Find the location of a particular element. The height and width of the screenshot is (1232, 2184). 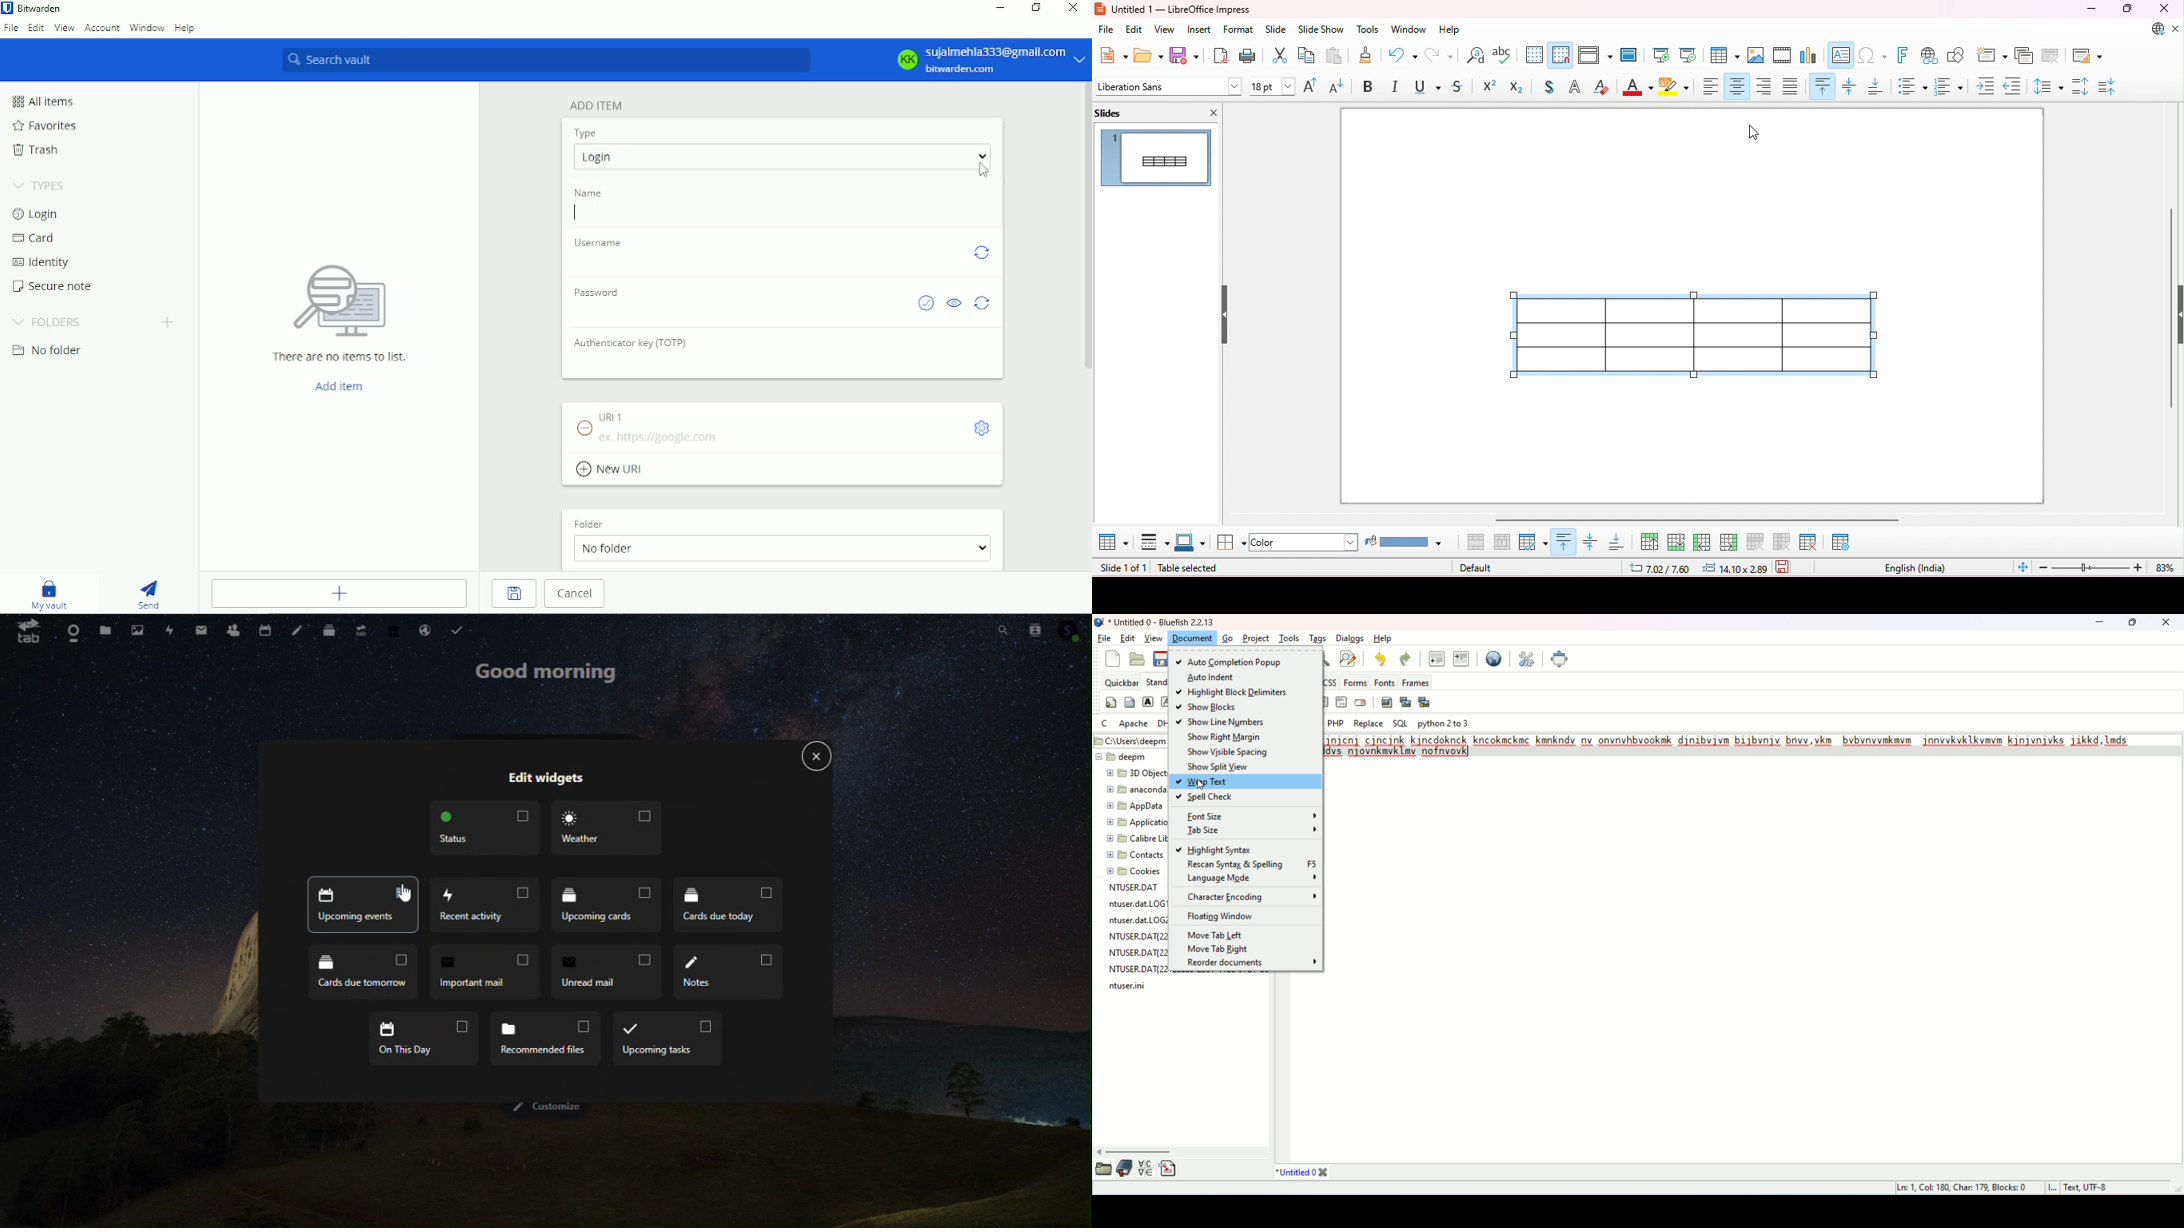

insert after is located at coordinates (1730, 541).